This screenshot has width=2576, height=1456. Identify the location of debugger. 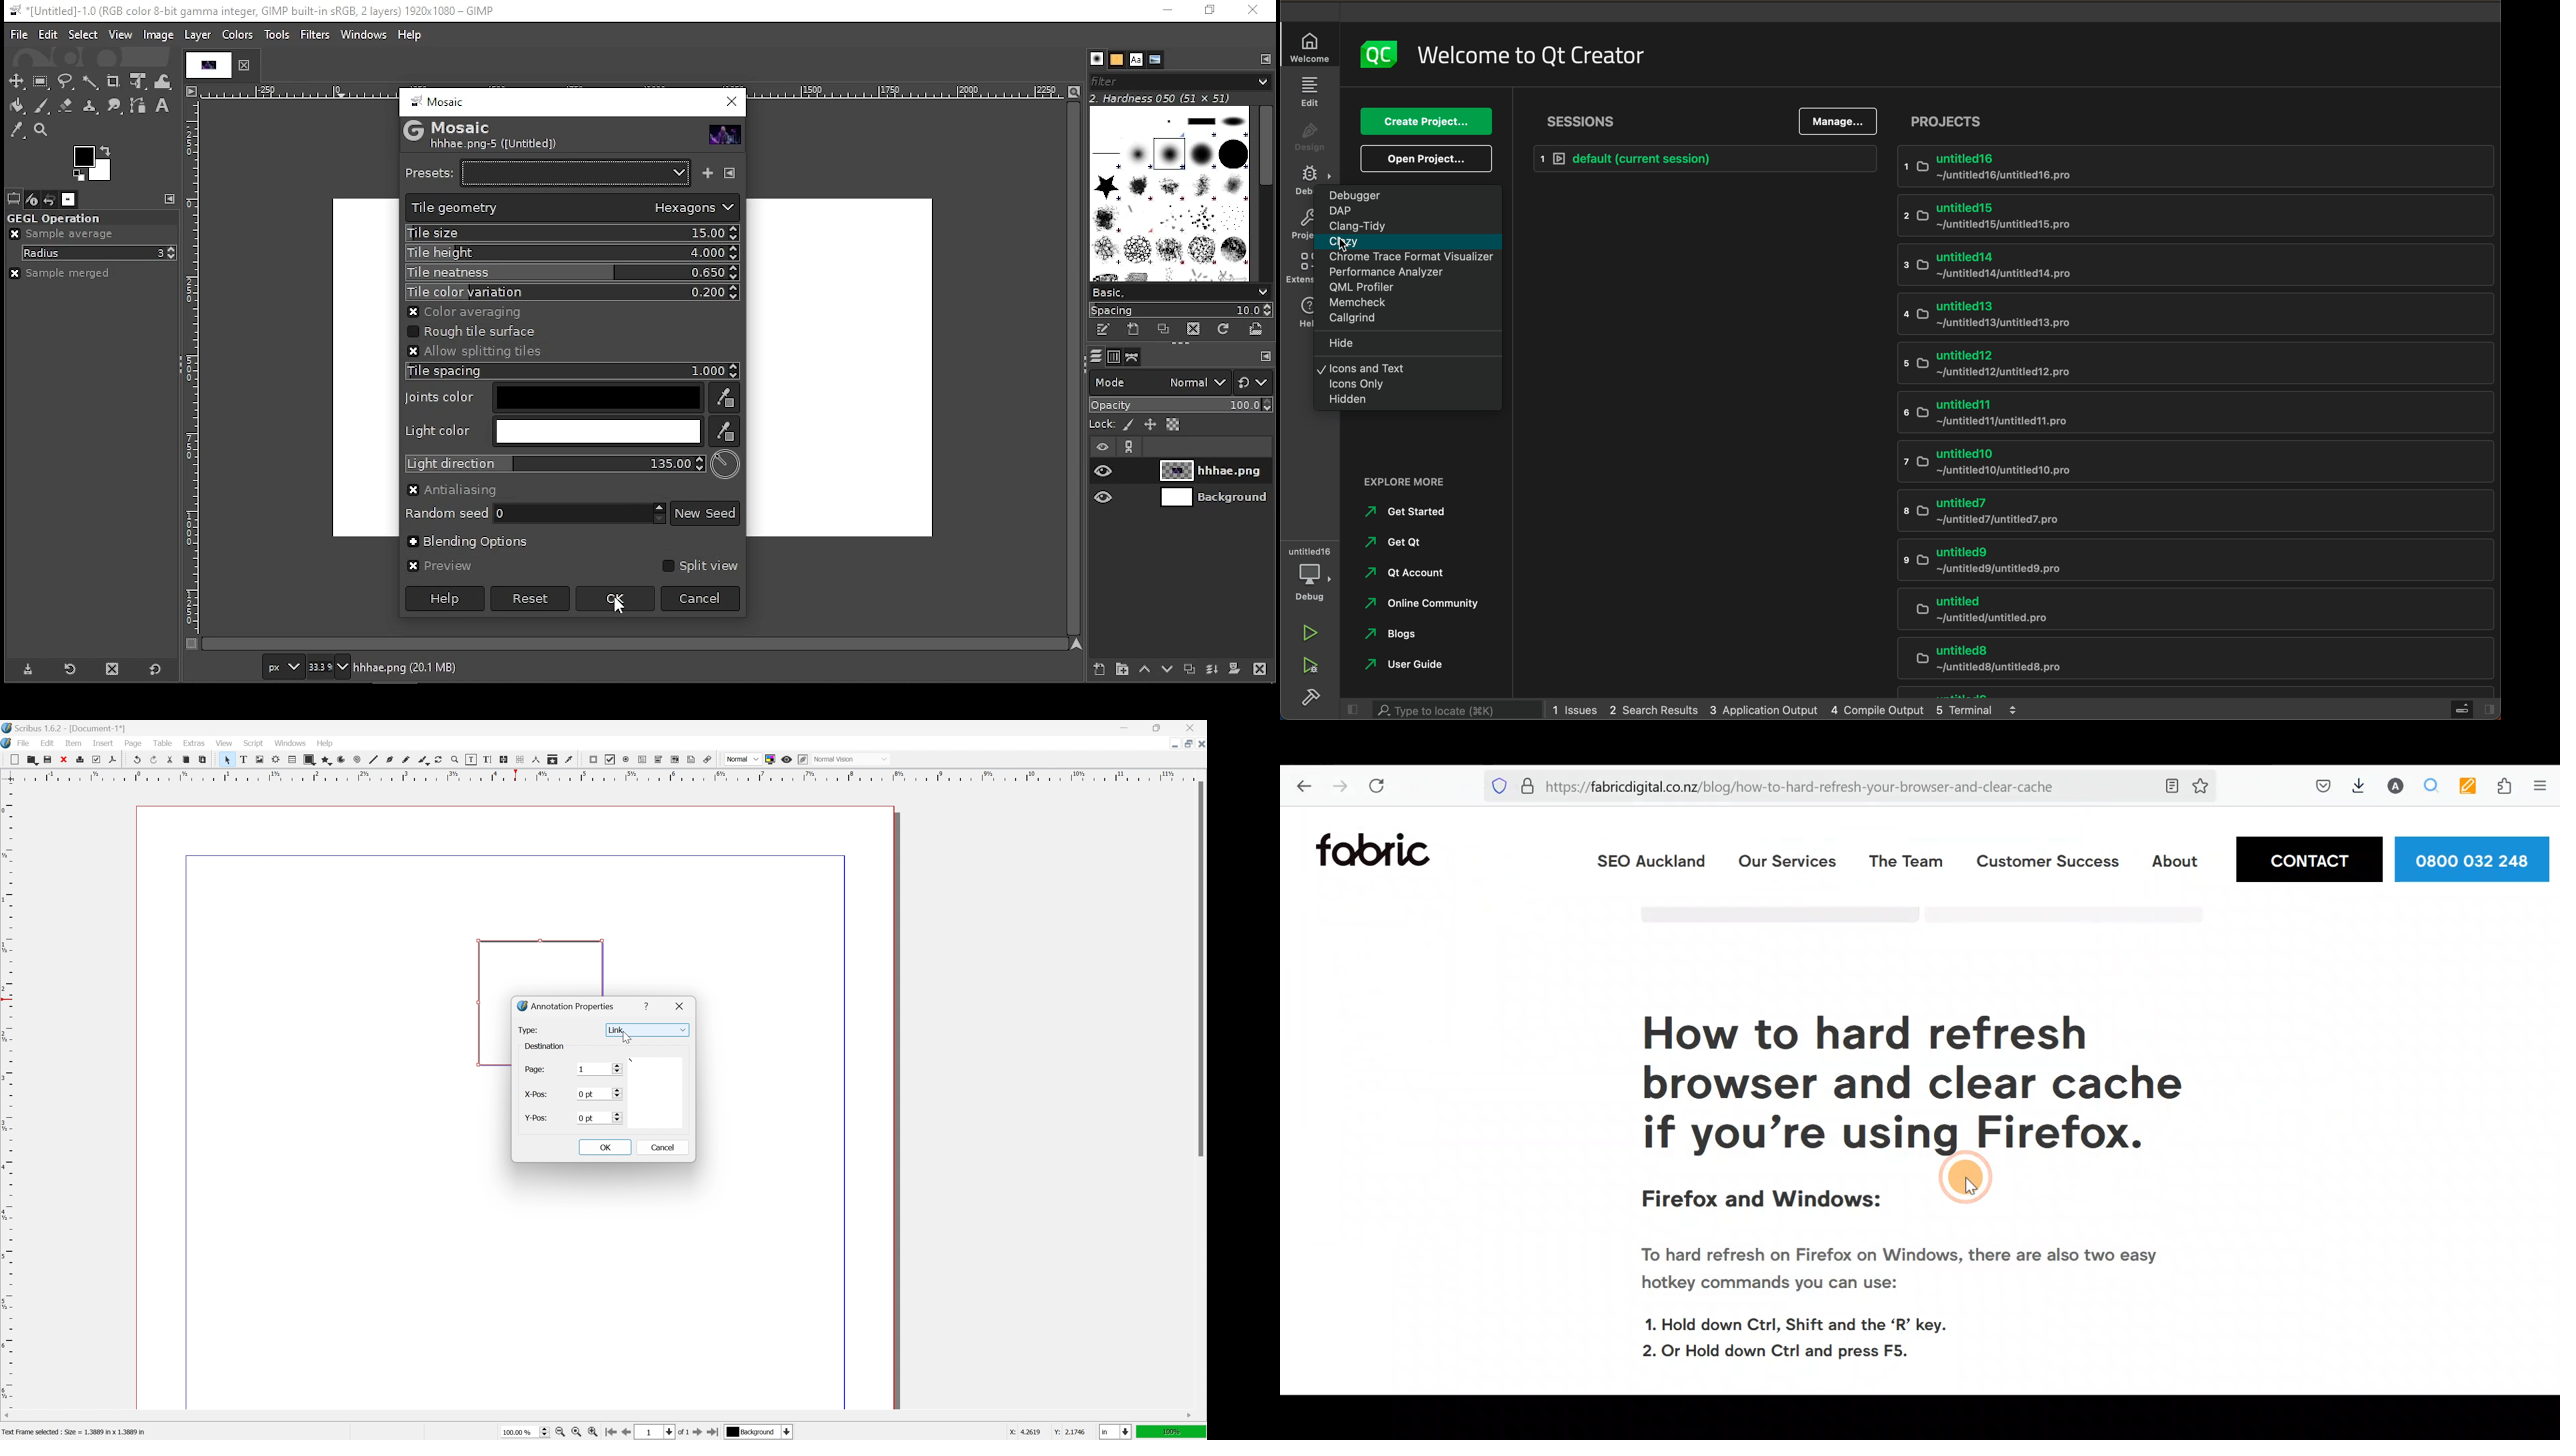
(1408, 195).